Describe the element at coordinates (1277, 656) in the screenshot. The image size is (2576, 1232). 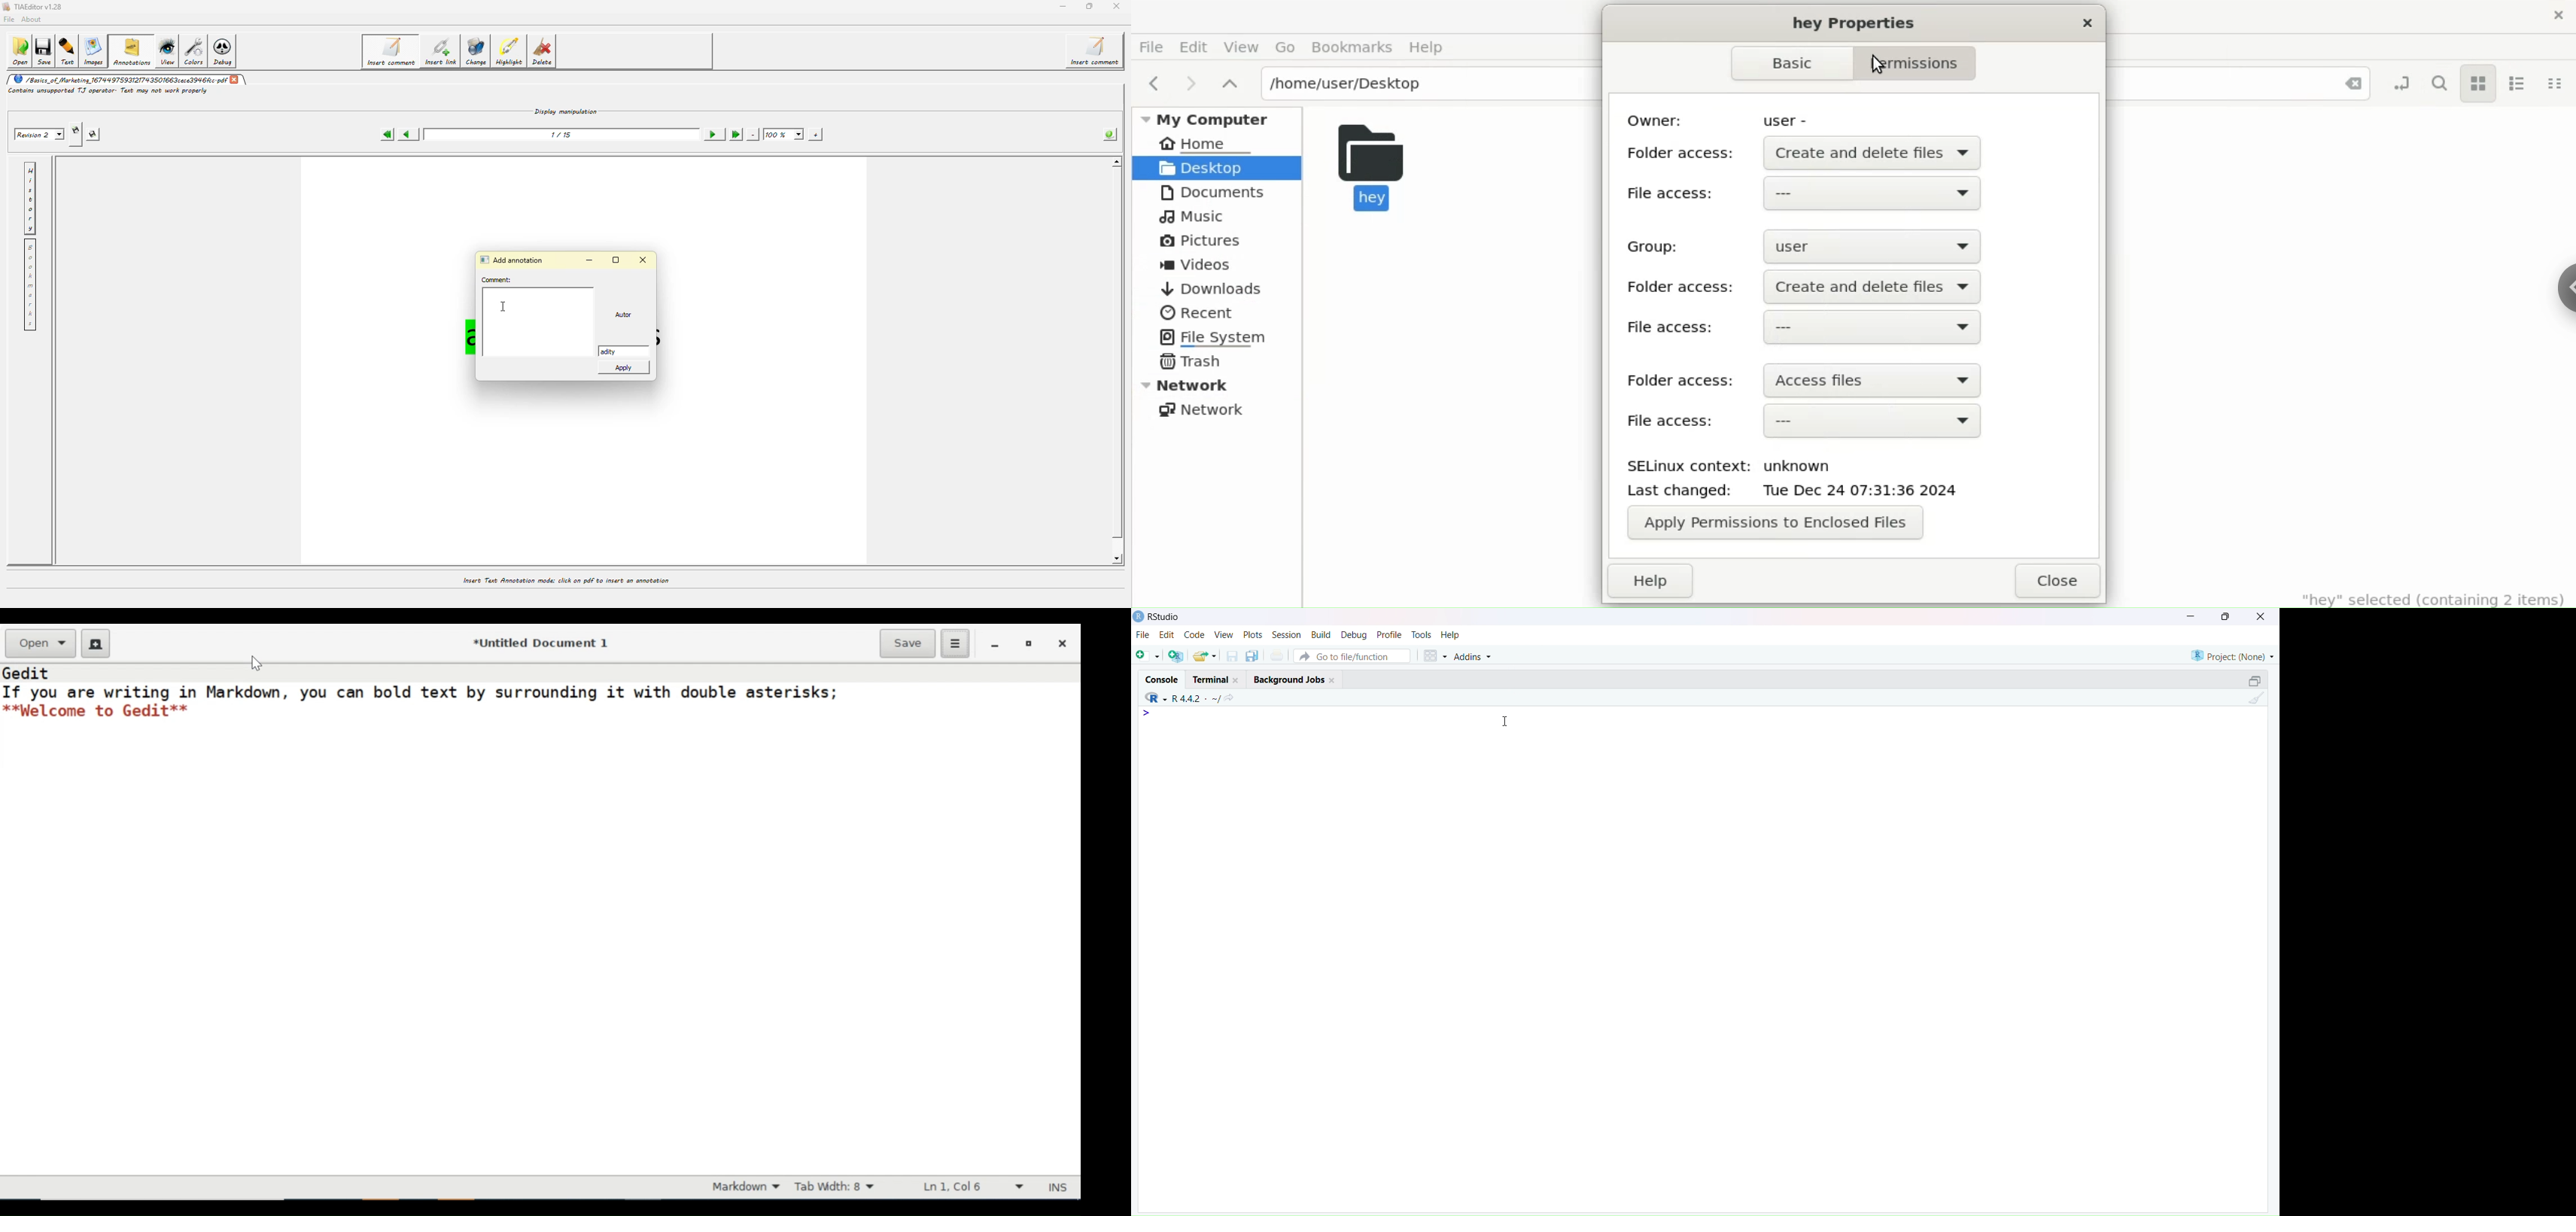
I see `print current file` at that location.